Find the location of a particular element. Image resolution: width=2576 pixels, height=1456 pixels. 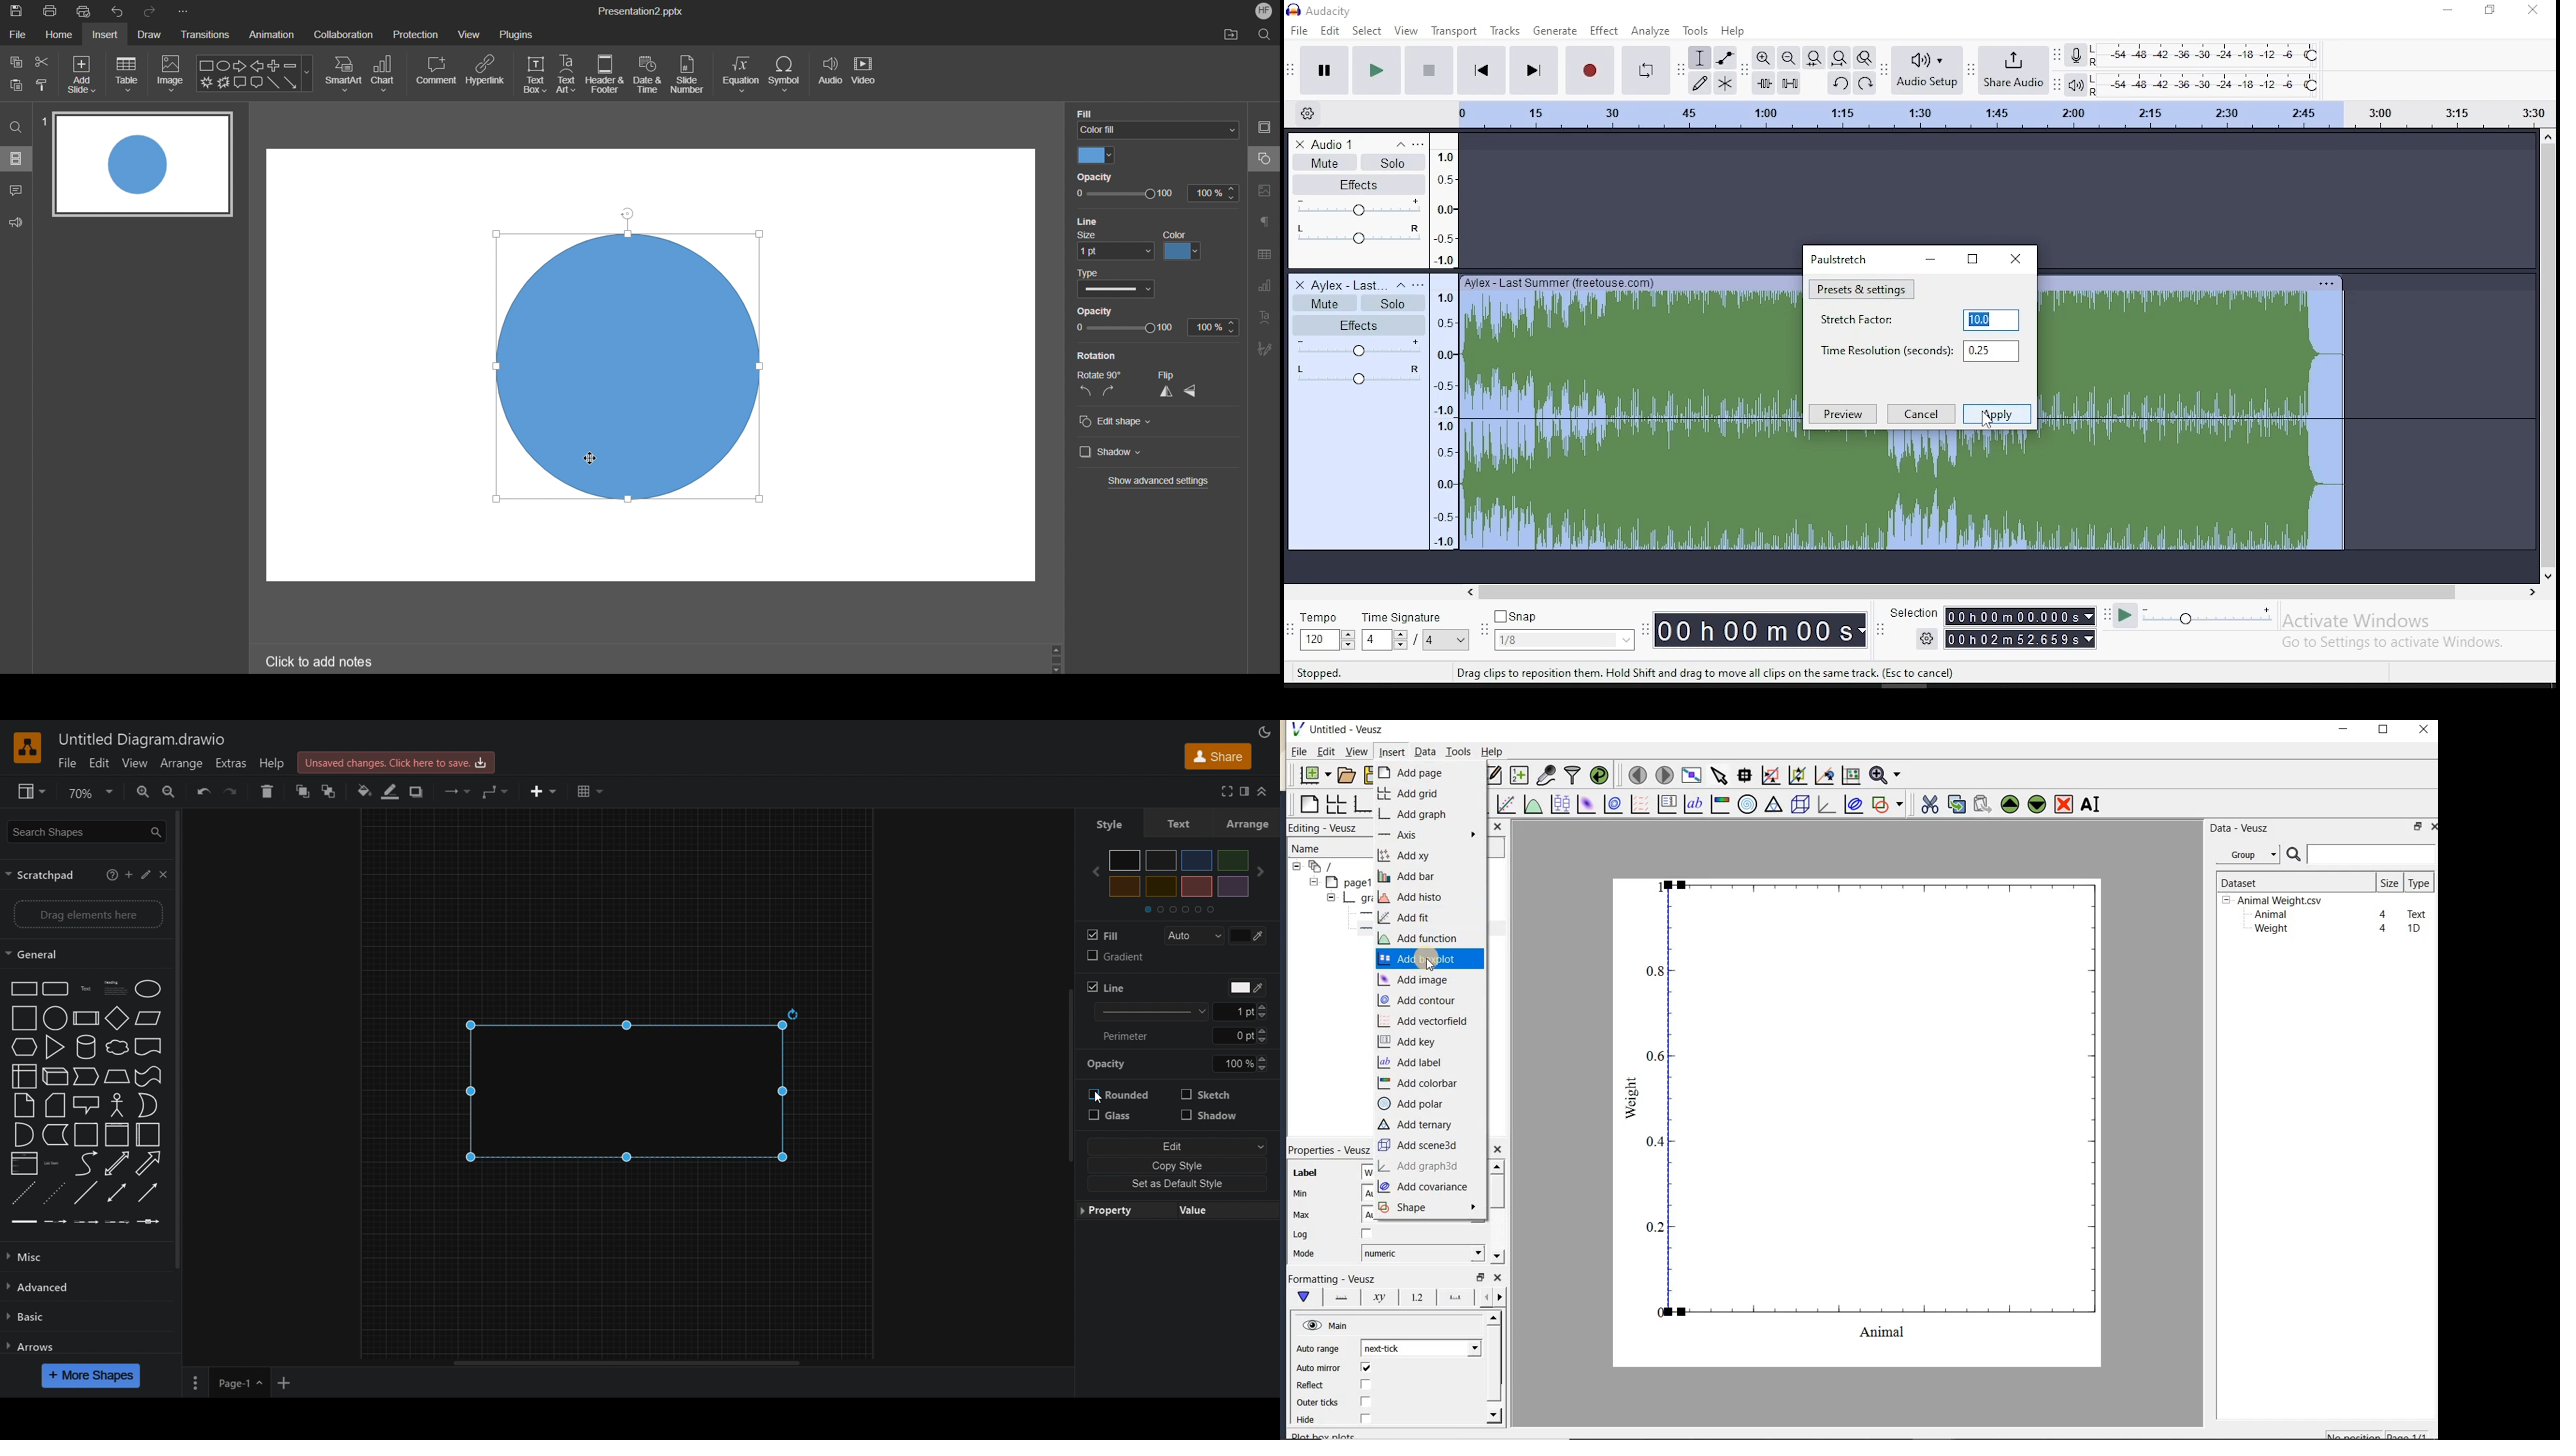

mute/unmute is located at coordinates (1326, 302).